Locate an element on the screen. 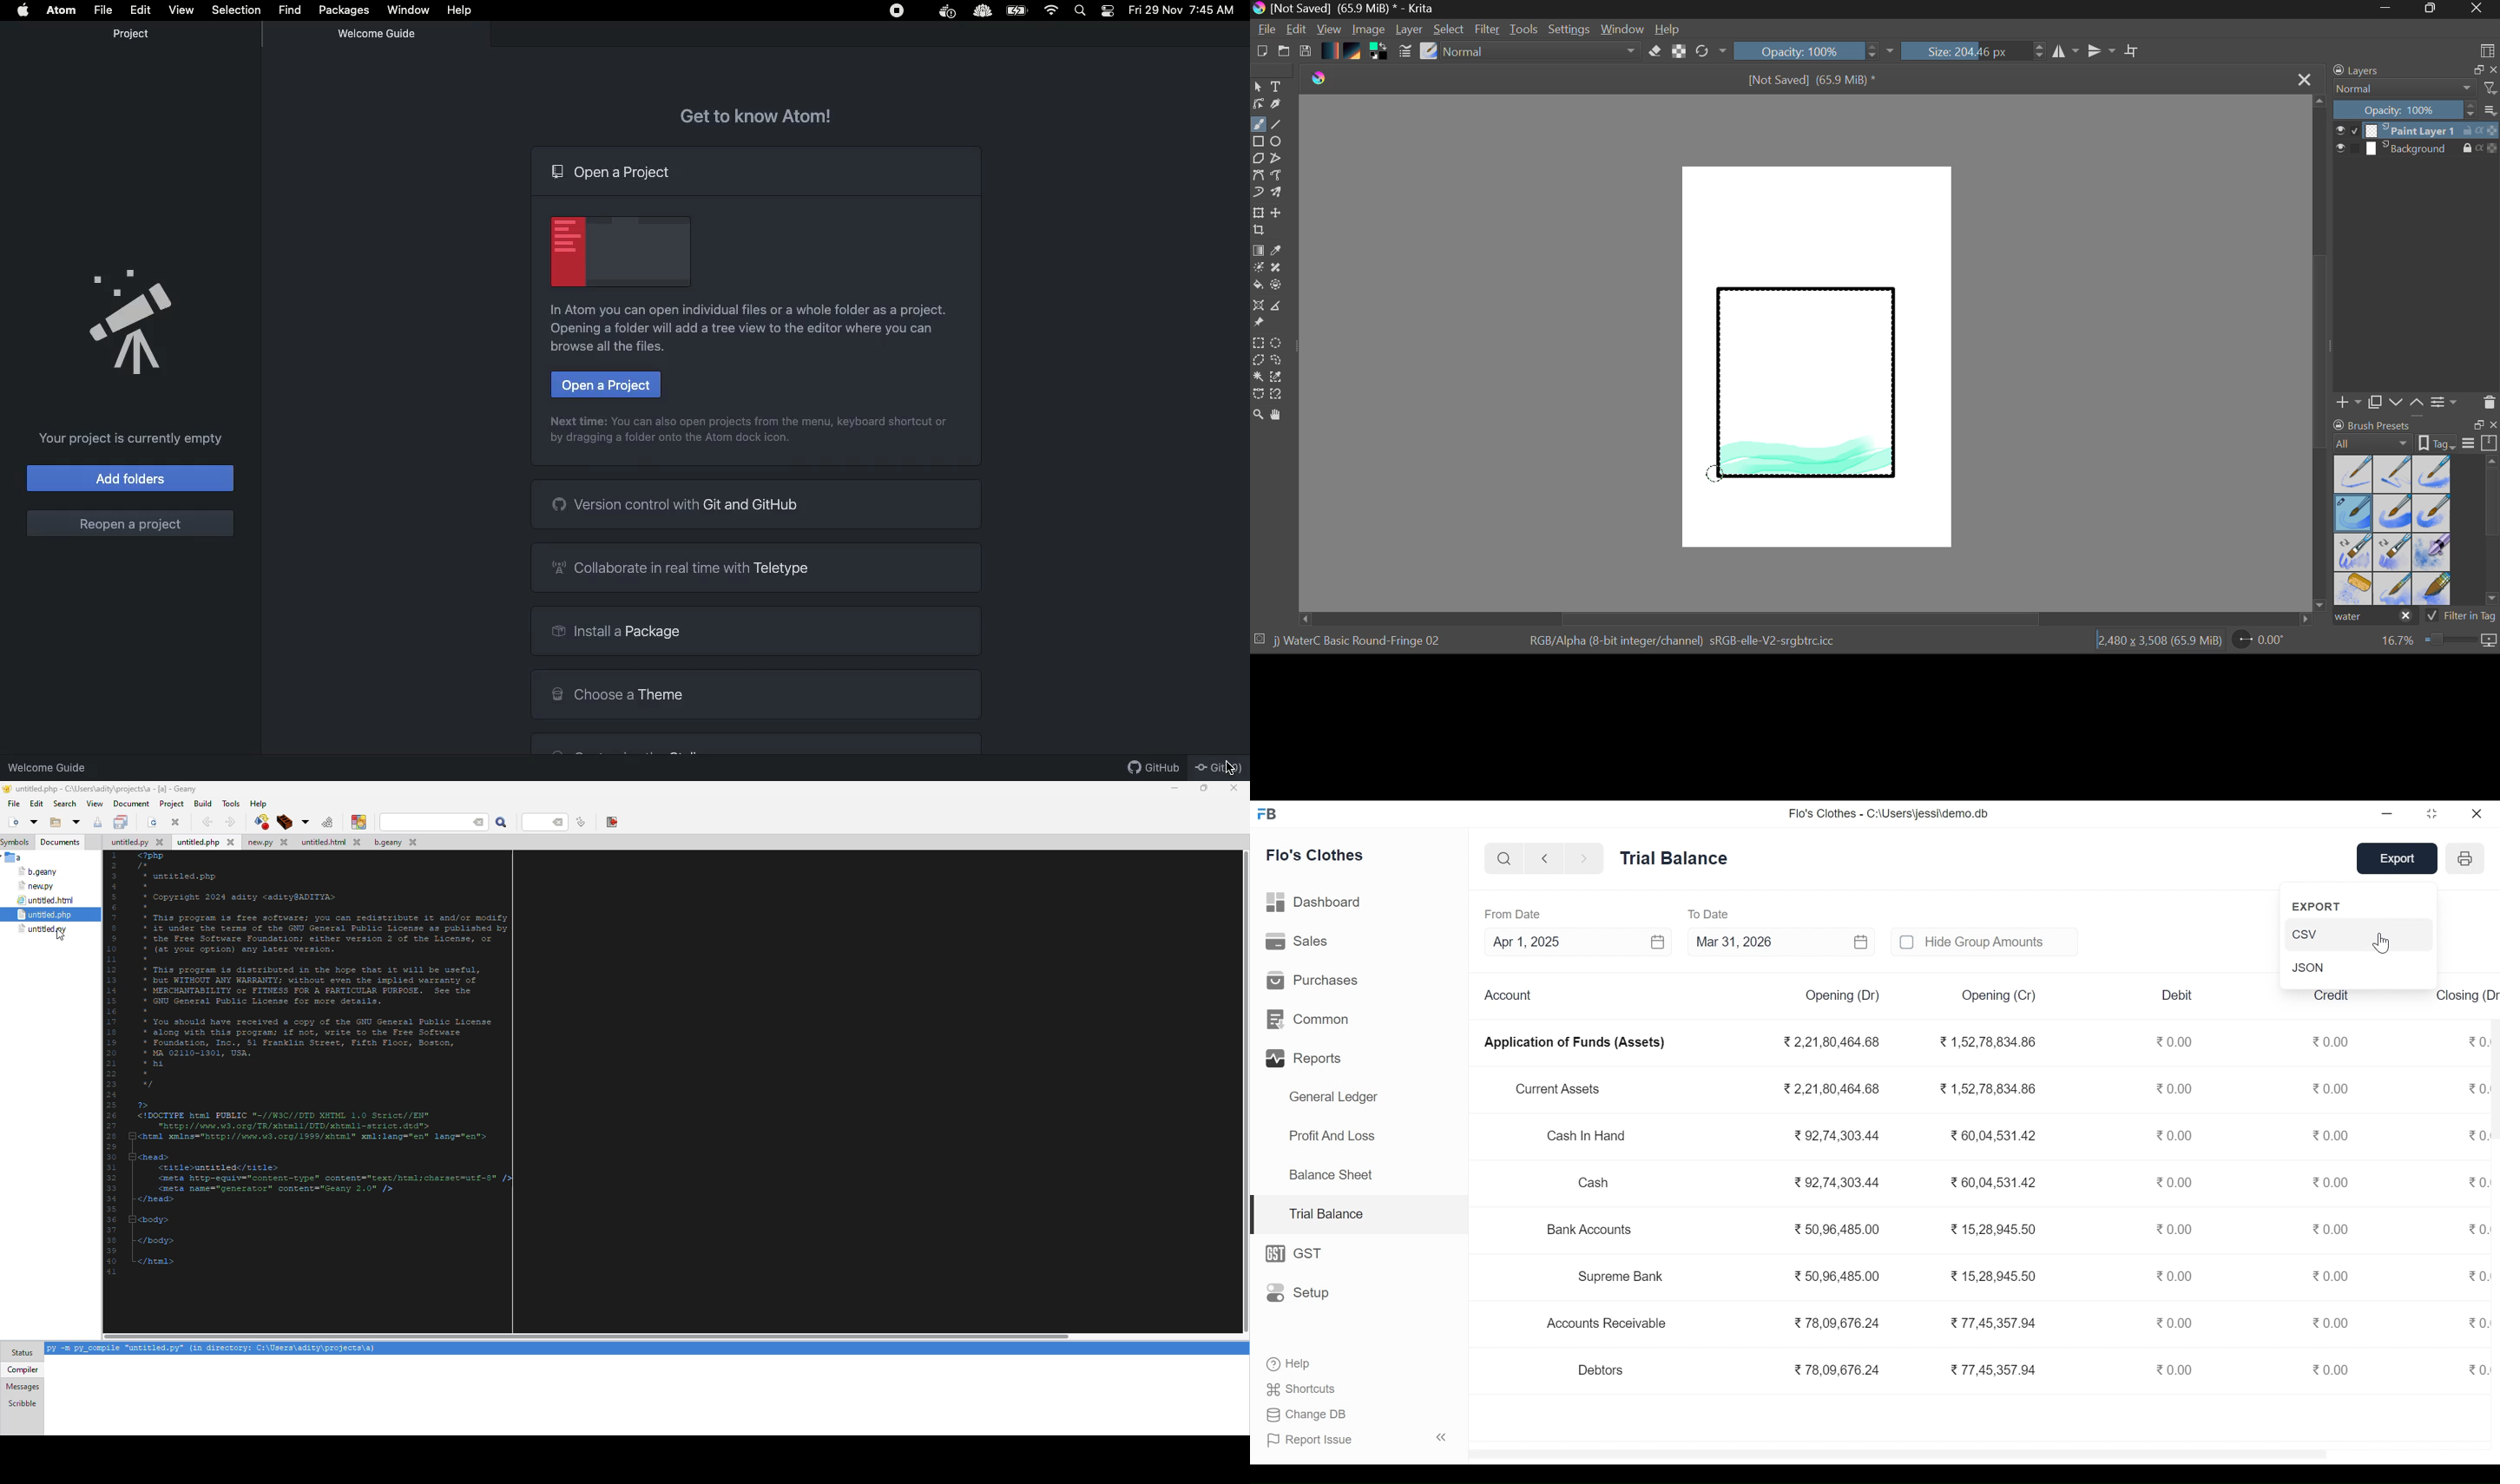 This screenshot has height=1484, width=2520. 0.00 is located at coordinates (2331, 1323).